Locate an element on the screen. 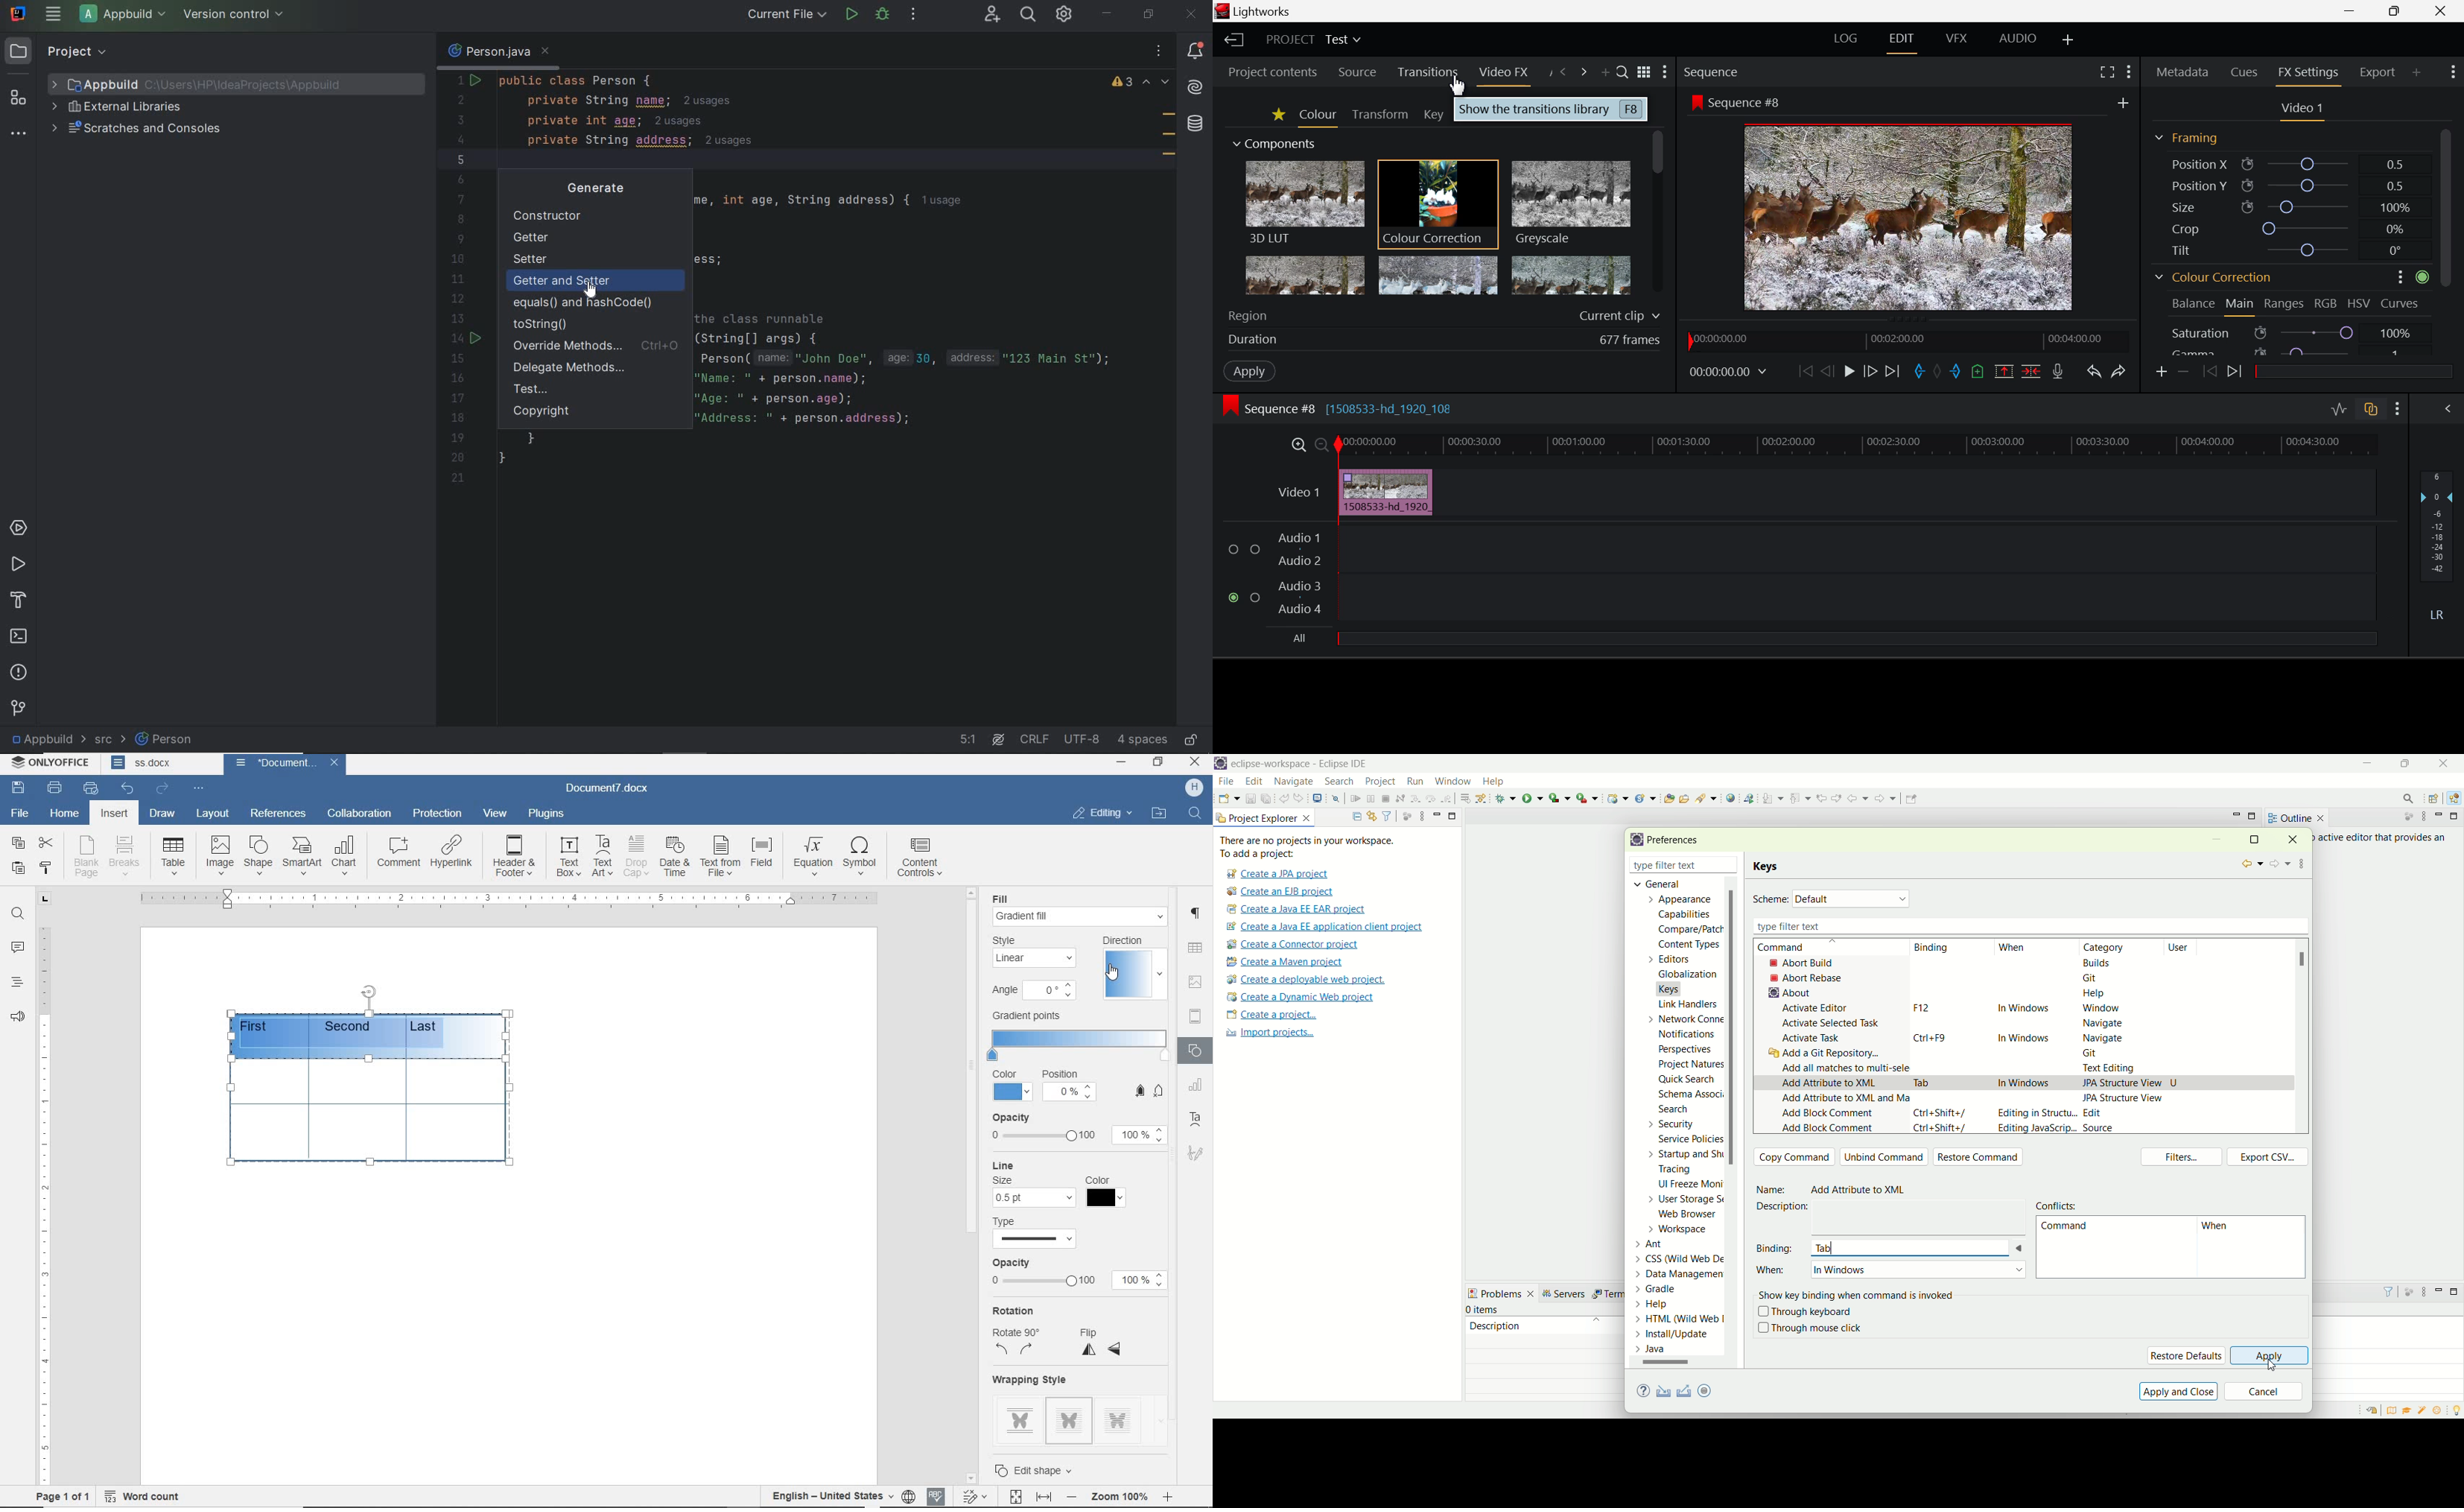 The height and width of the screenshot is (1512, 2464). set document language is located at coordinates (908, 1494).